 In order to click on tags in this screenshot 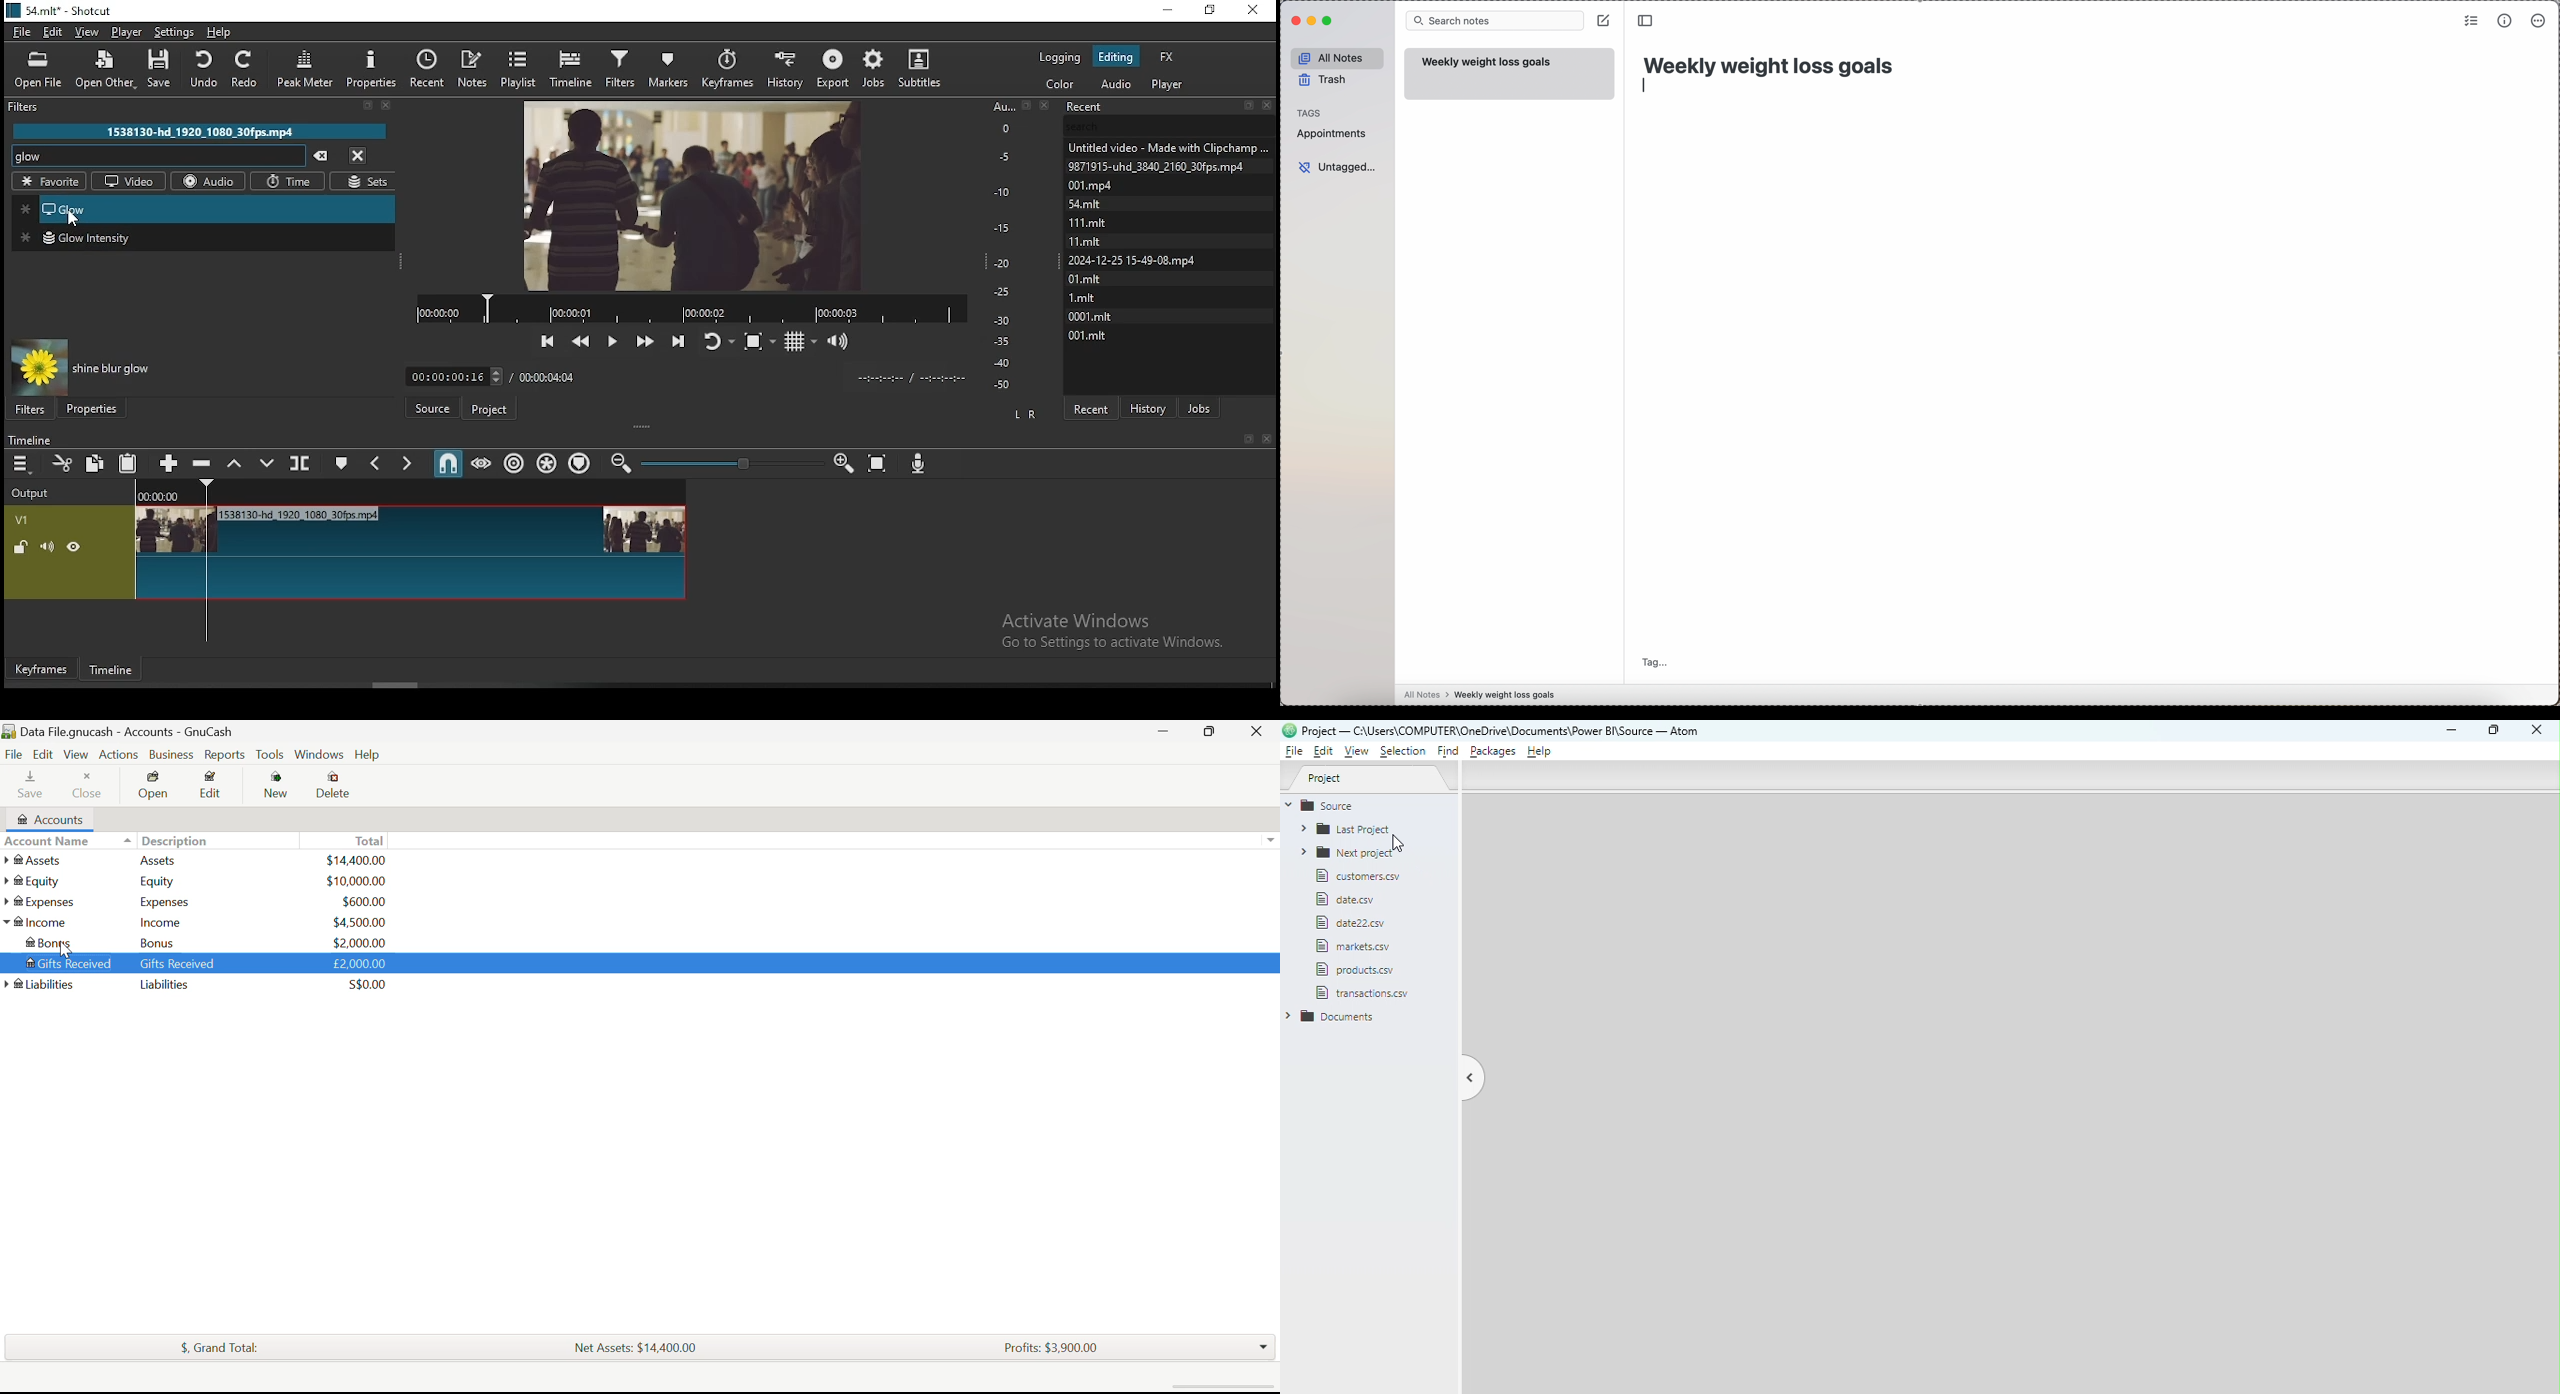, I will do `click(1310, 113)`.